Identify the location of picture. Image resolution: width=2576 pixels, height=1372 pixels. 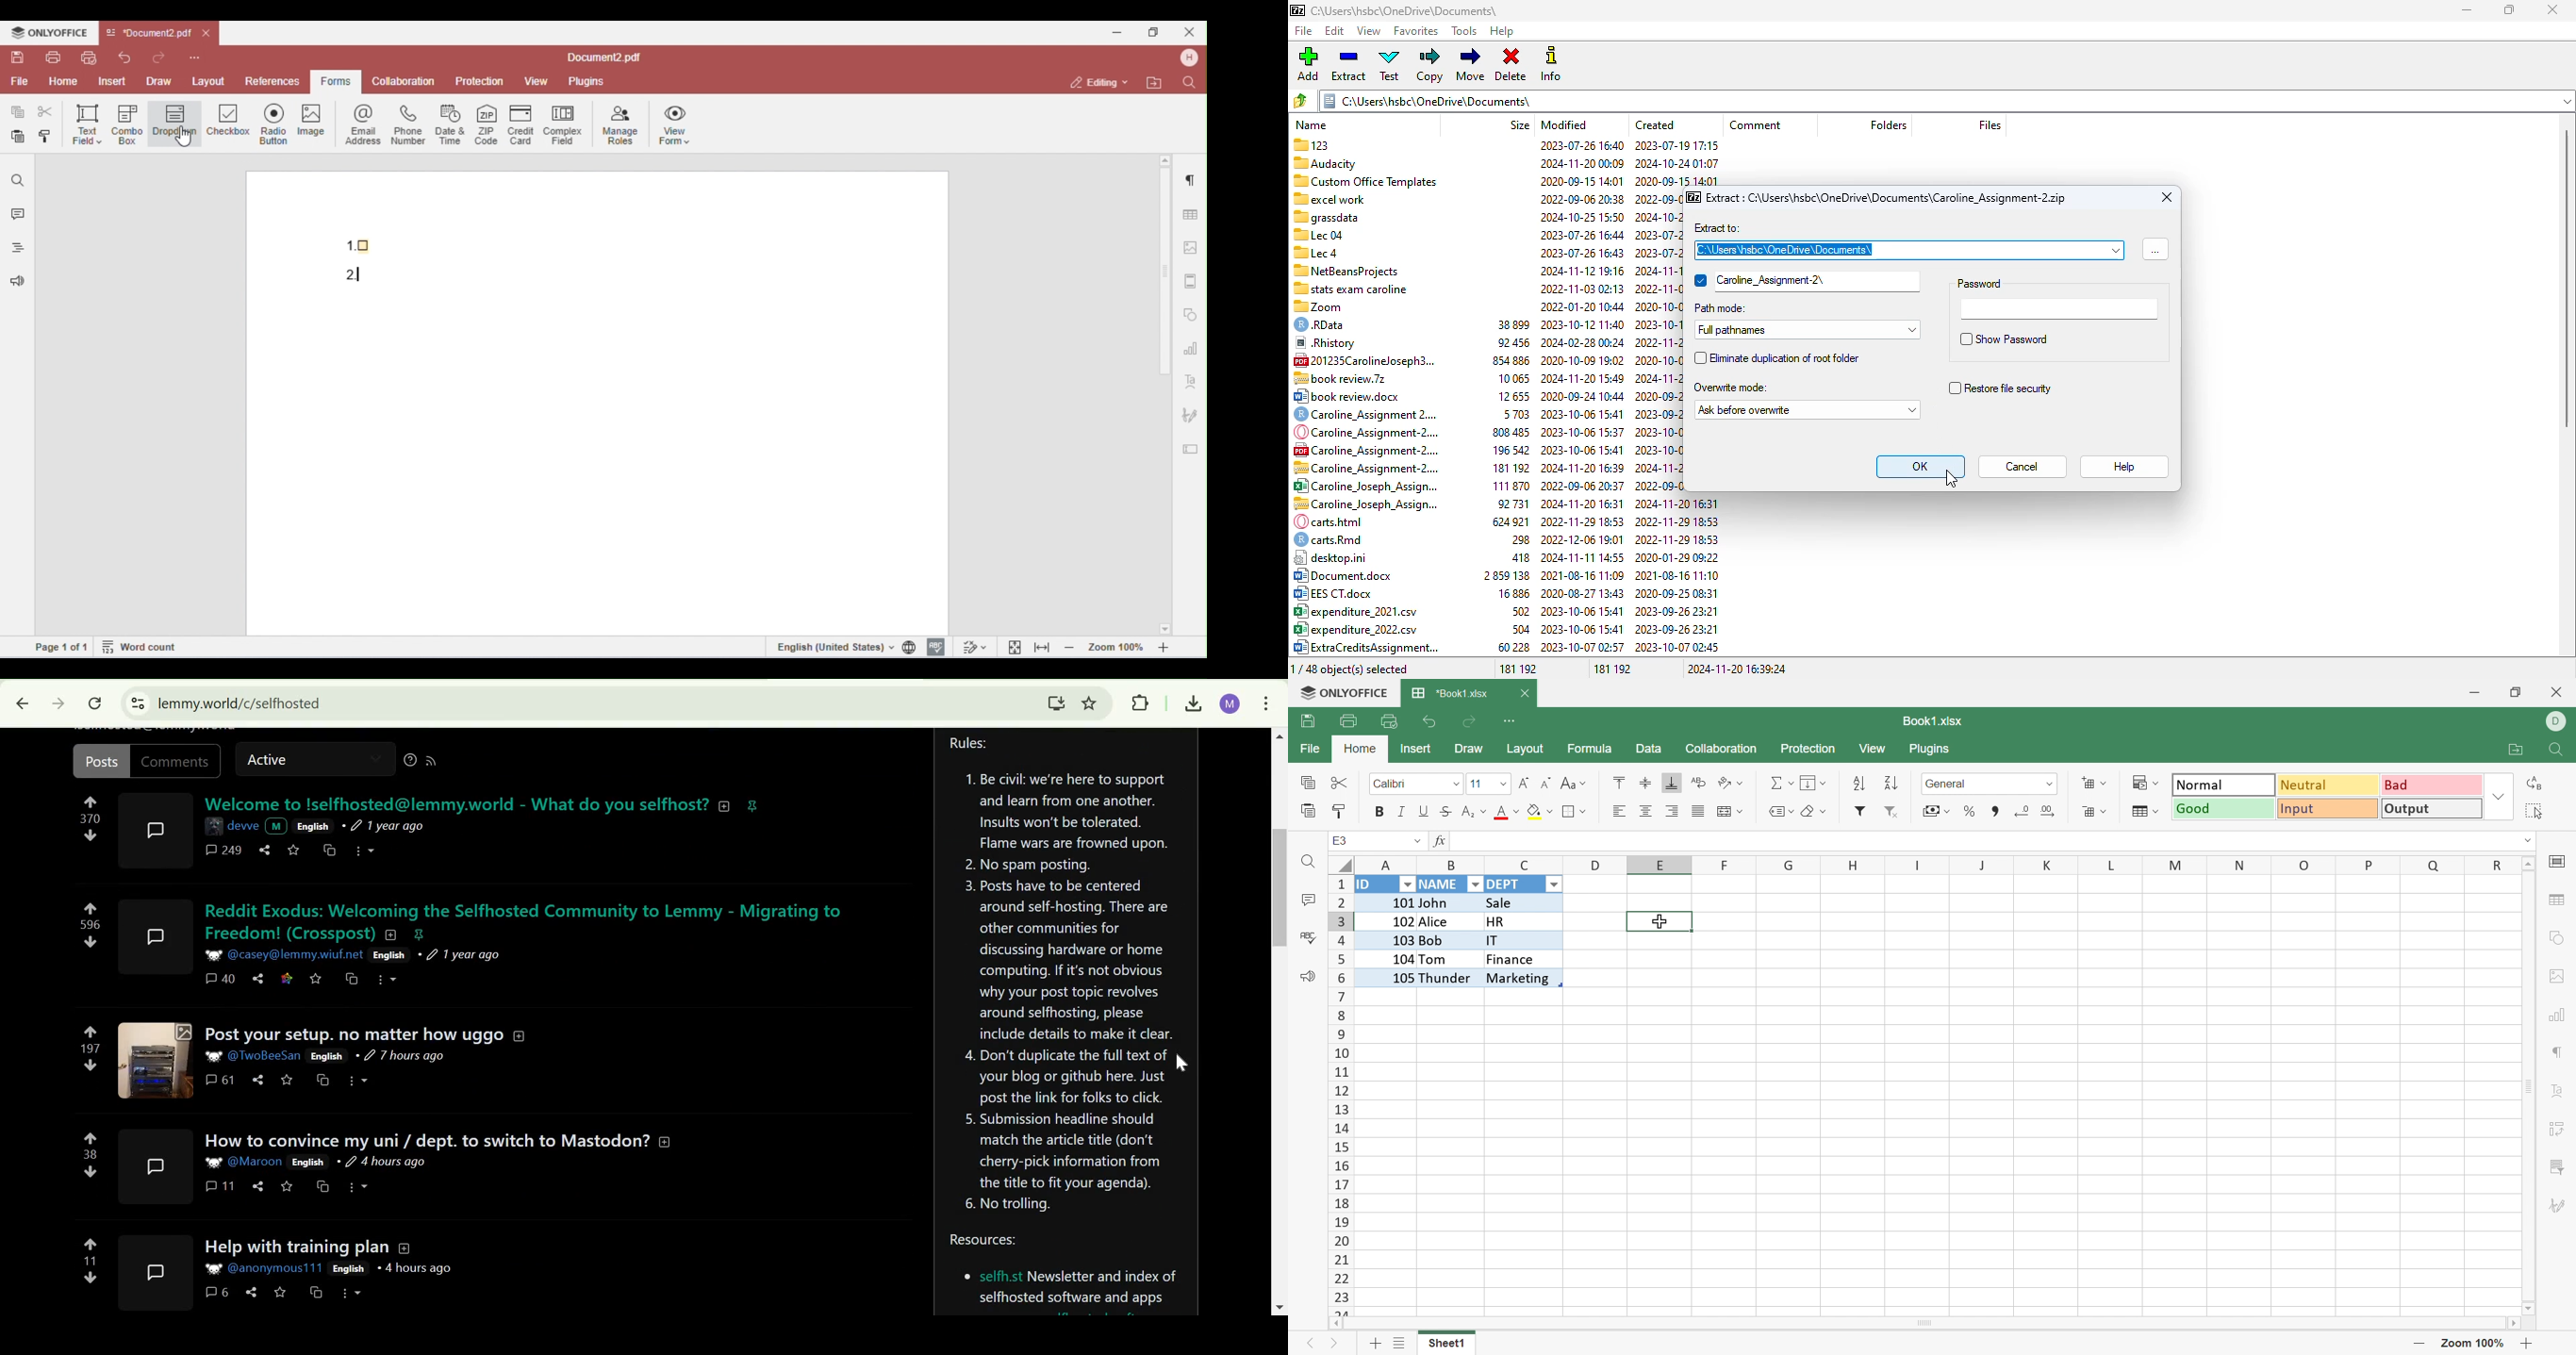
(277, 827).